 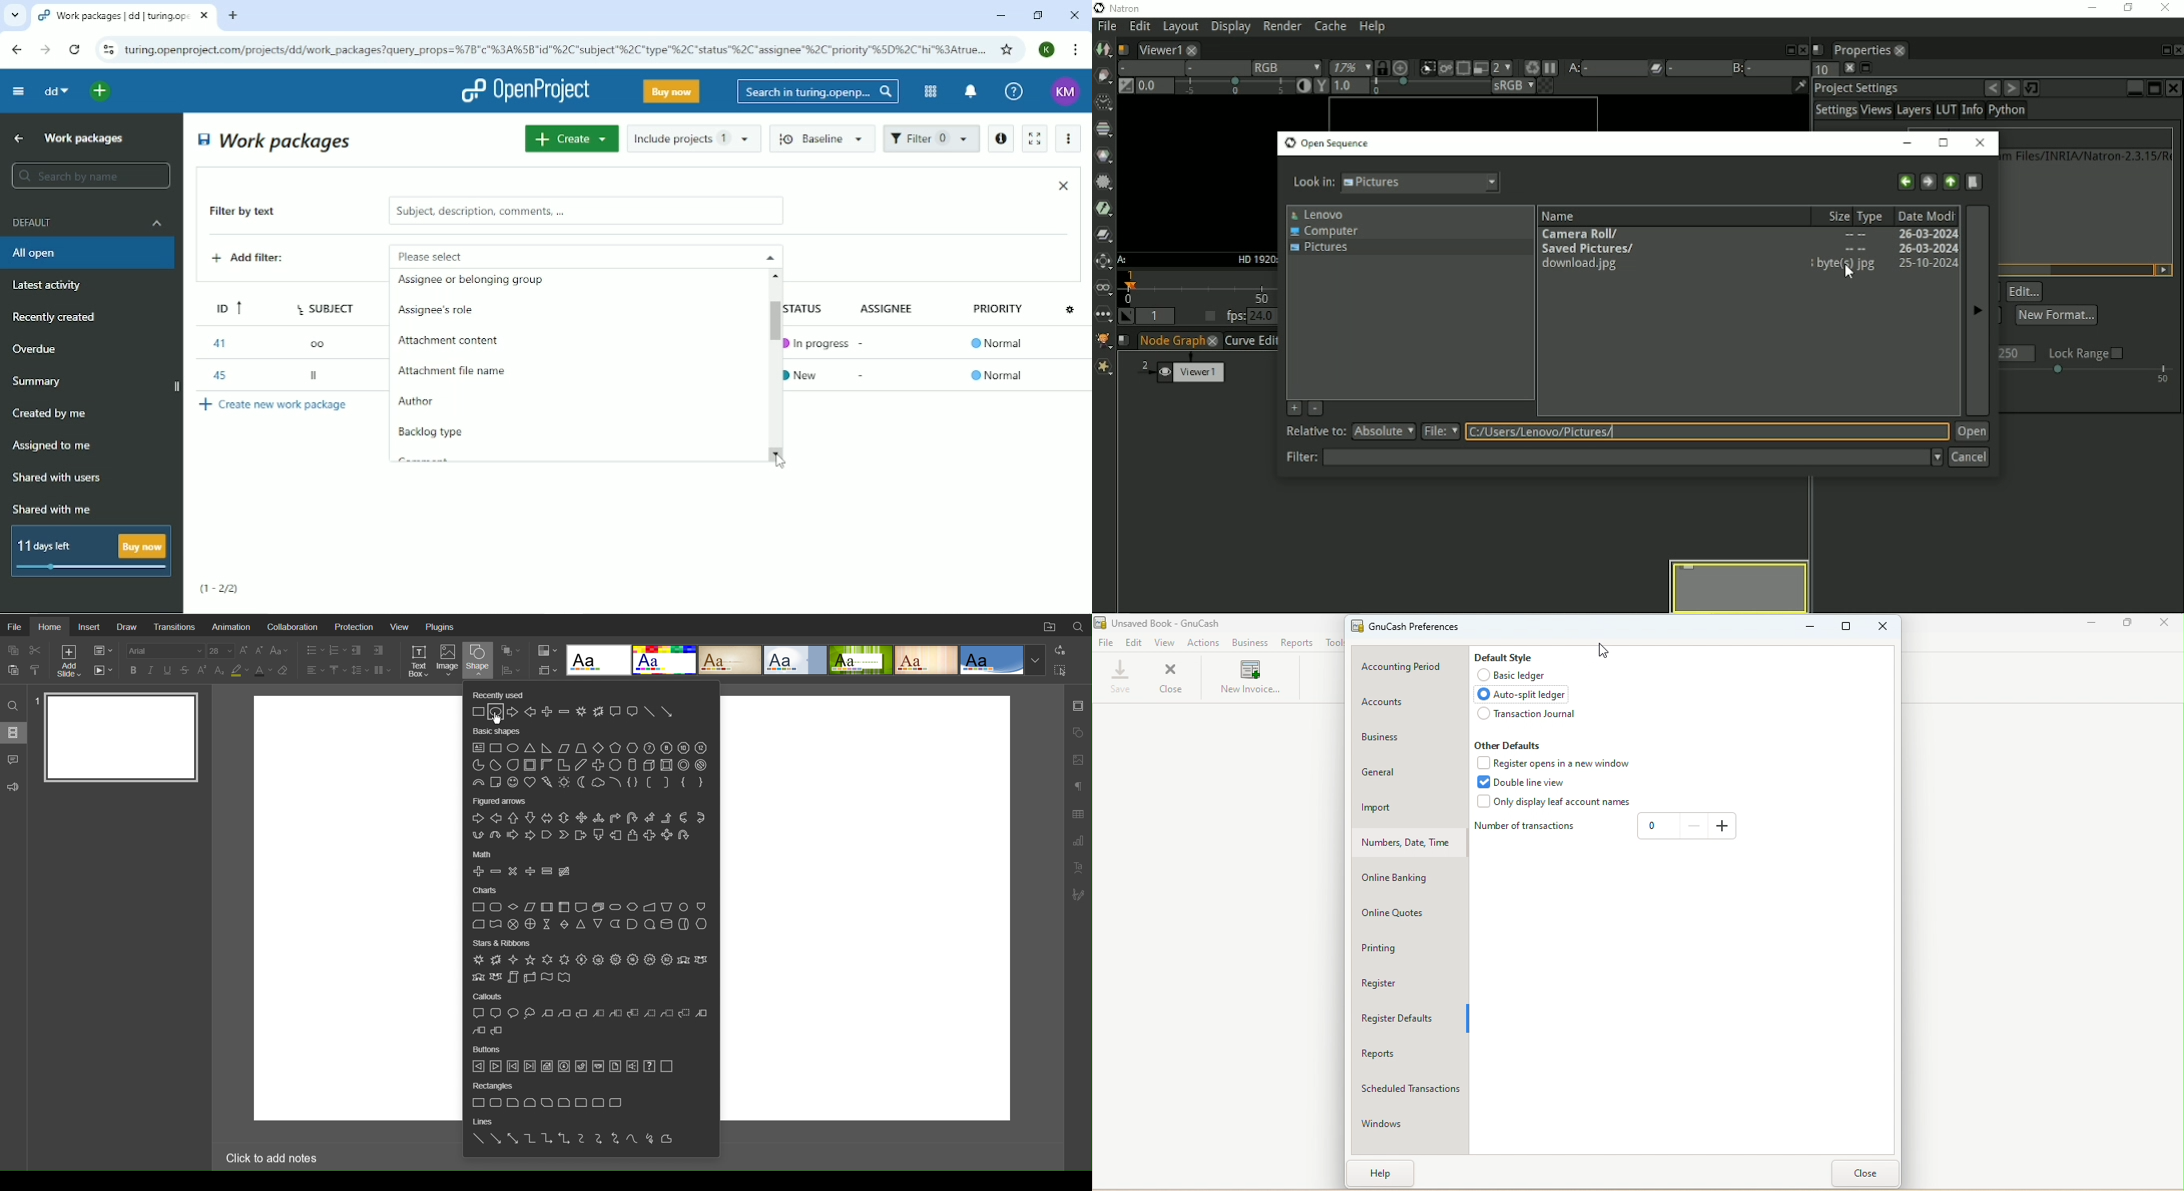 What do you see at coordinates (280, 650) in the screenshot?
I see `Font Case` at bounding box center [280, 650].